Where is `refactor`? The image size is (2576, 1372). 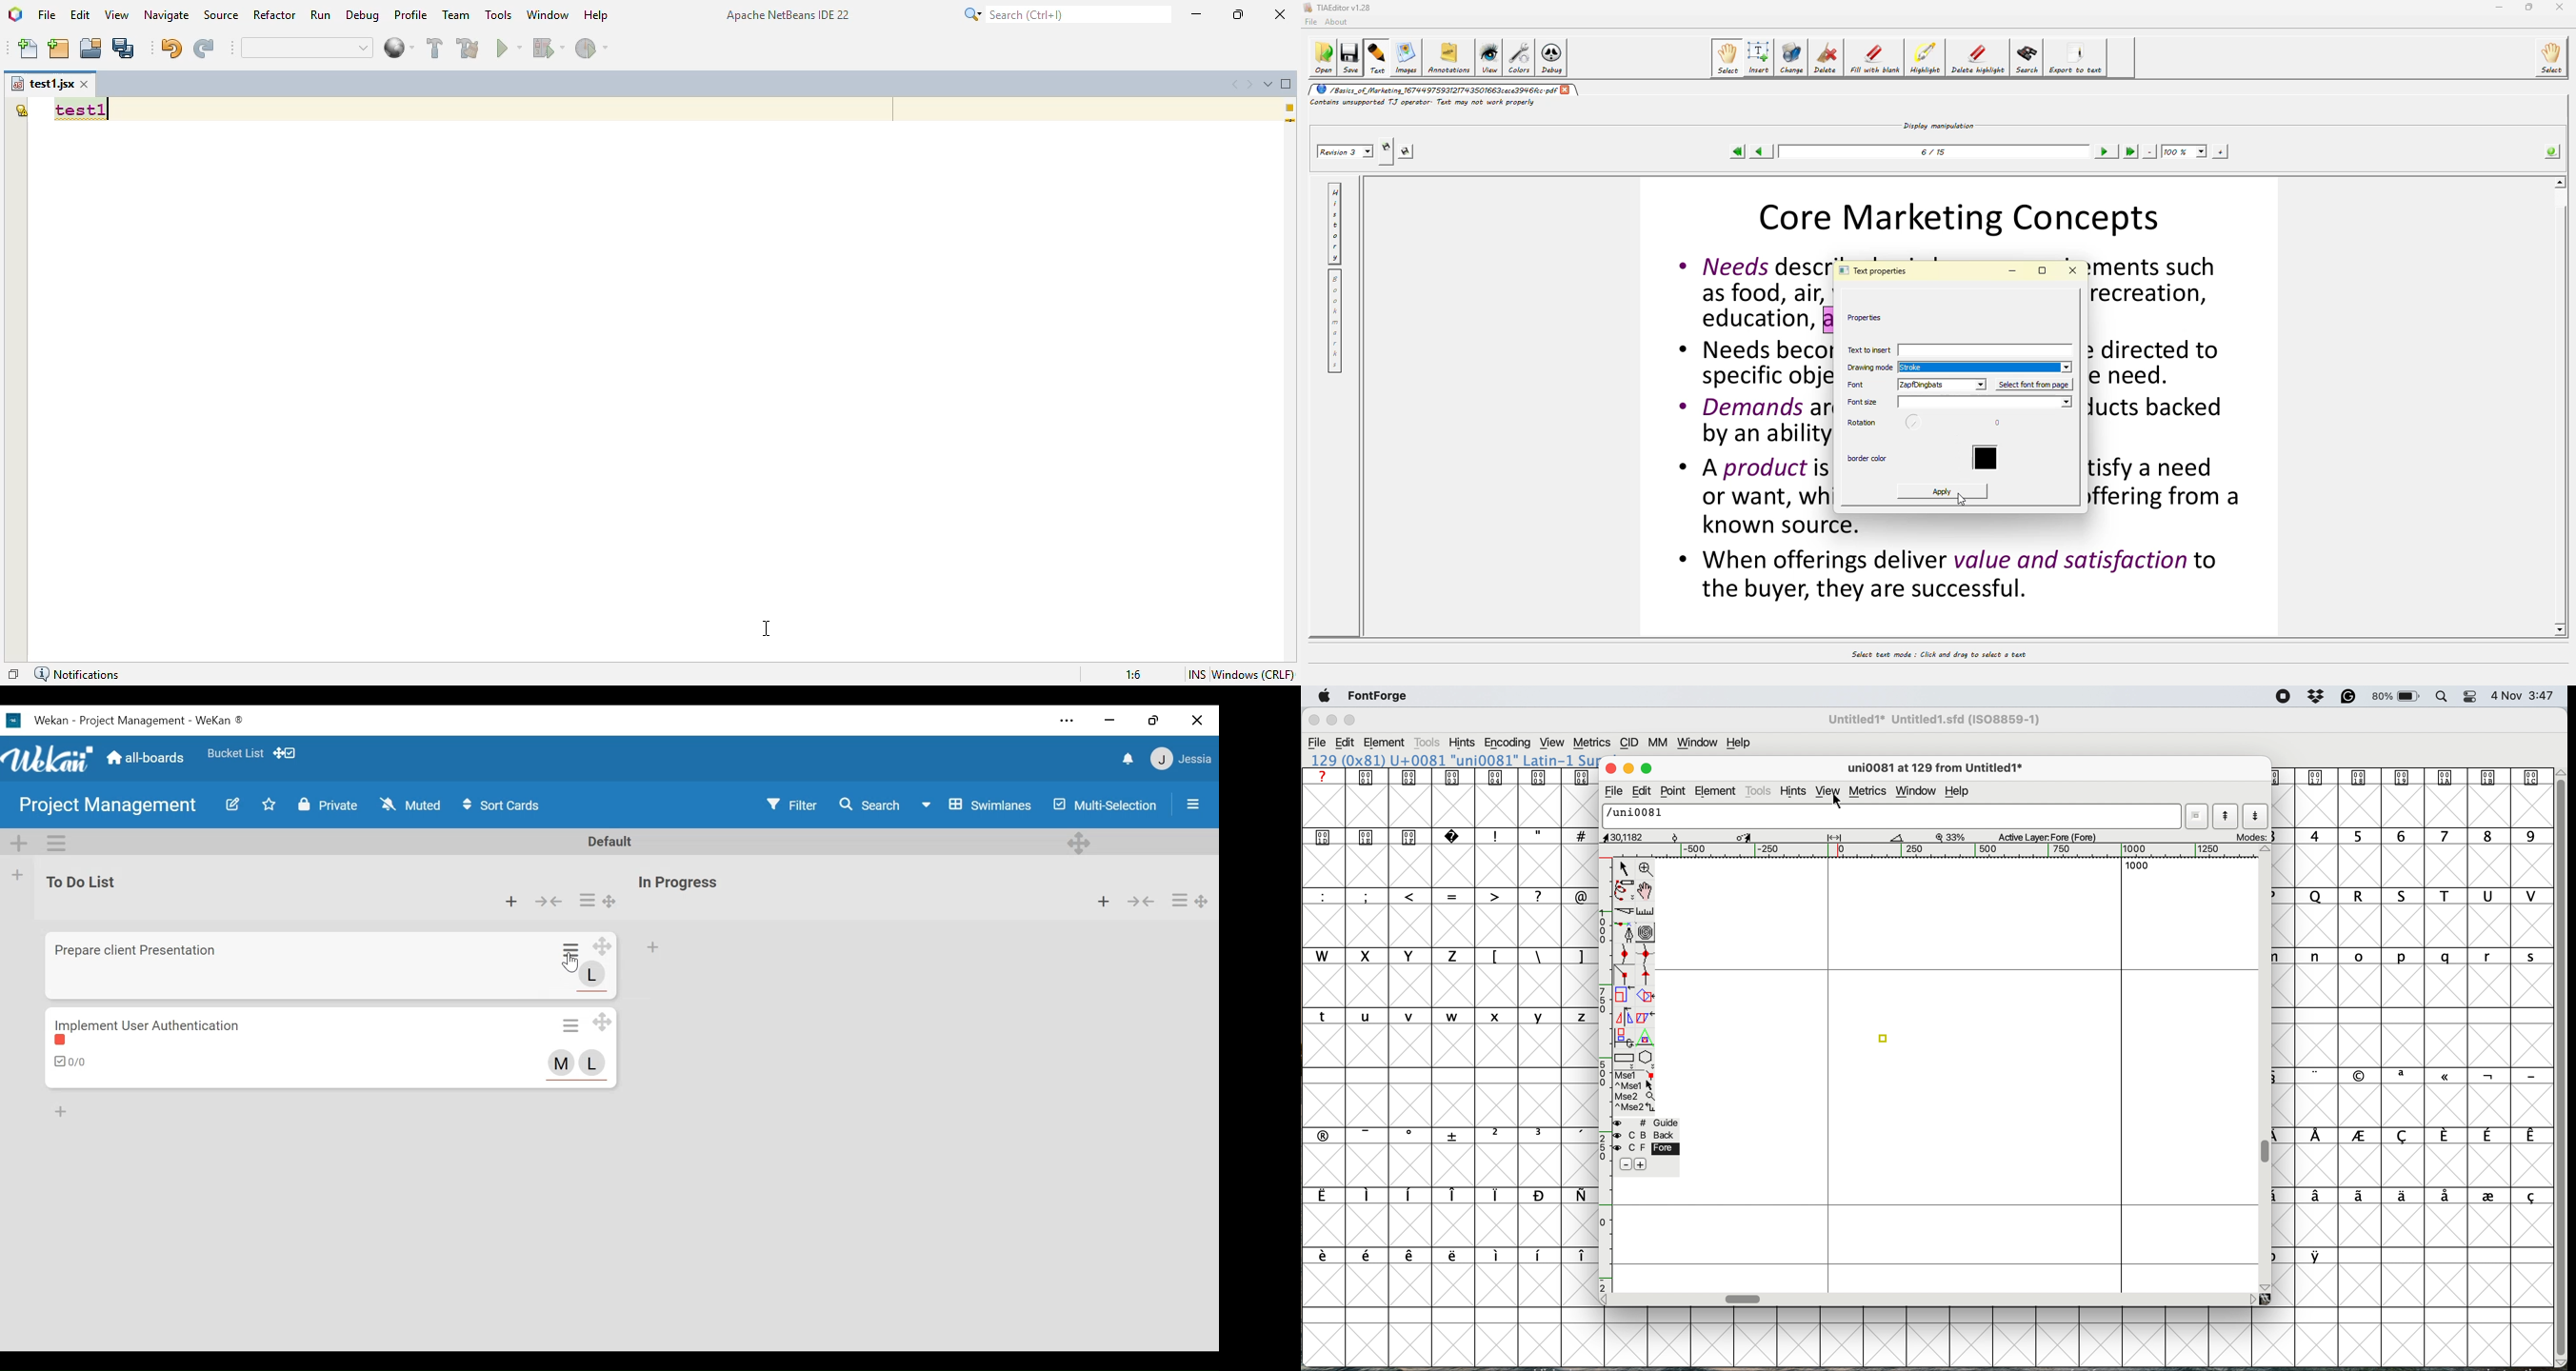 refactor is located at coordinates (275, 15).